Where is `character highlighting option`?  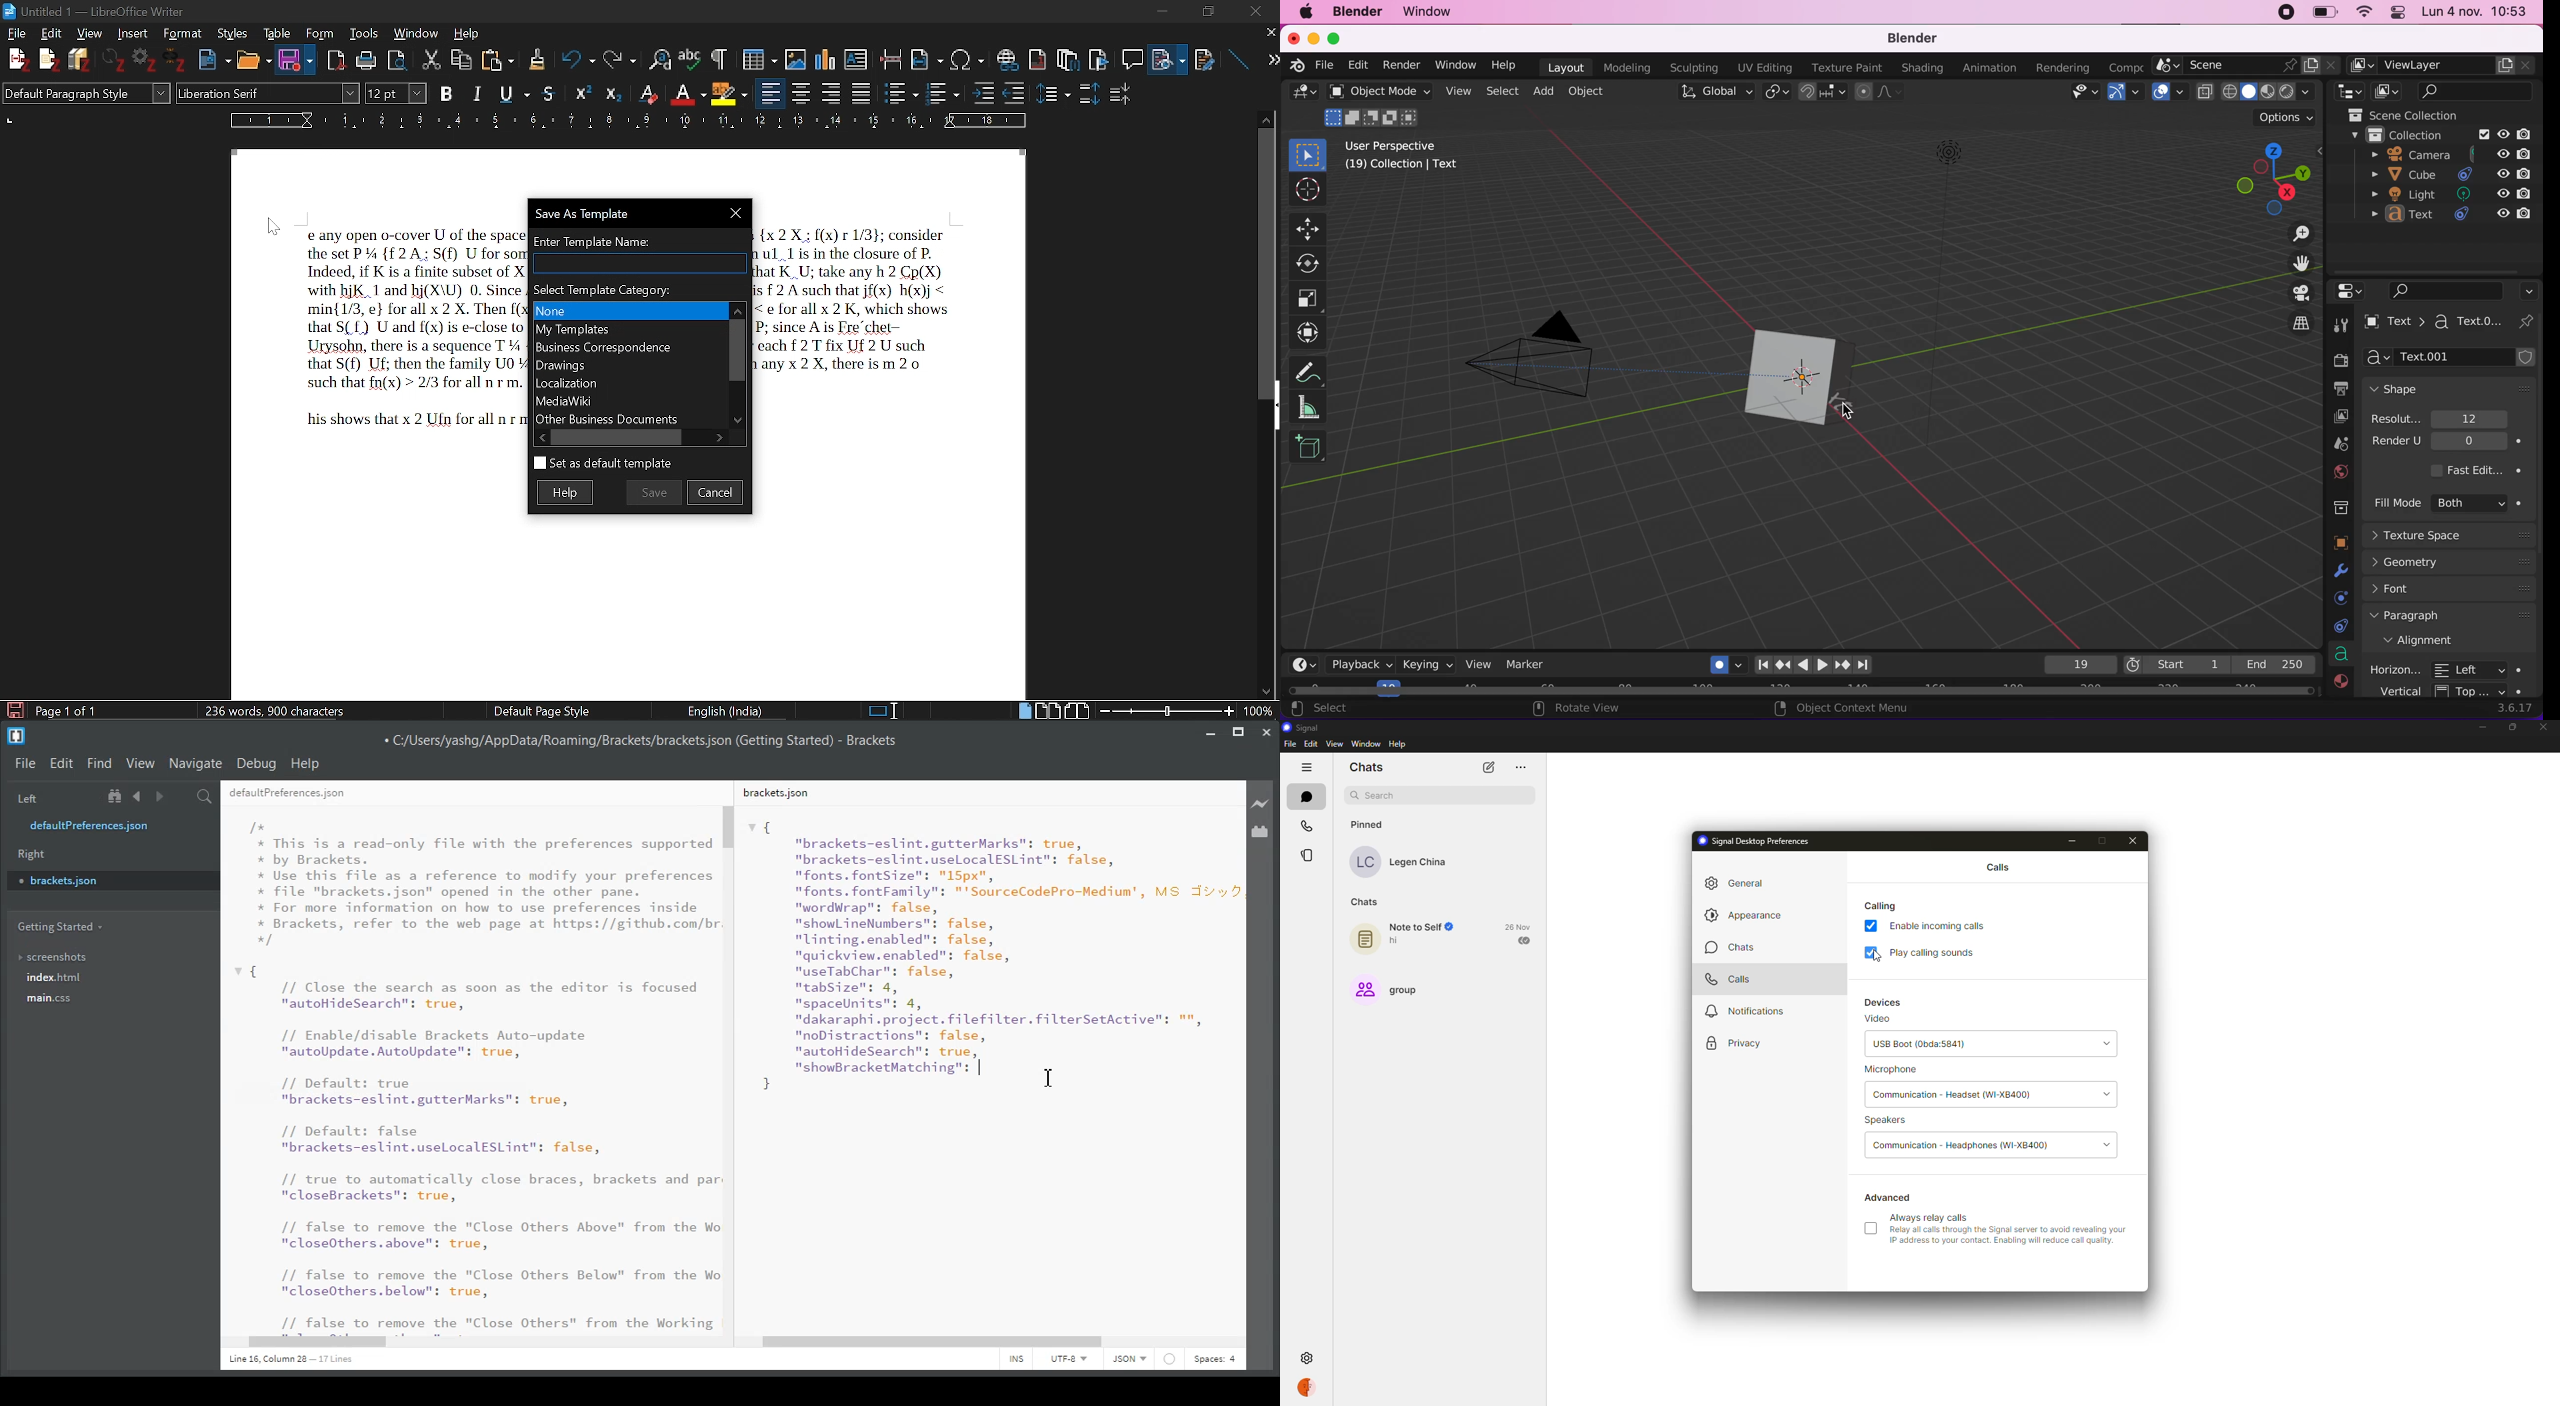 character highlighting option is located at coordinates (728, 92).